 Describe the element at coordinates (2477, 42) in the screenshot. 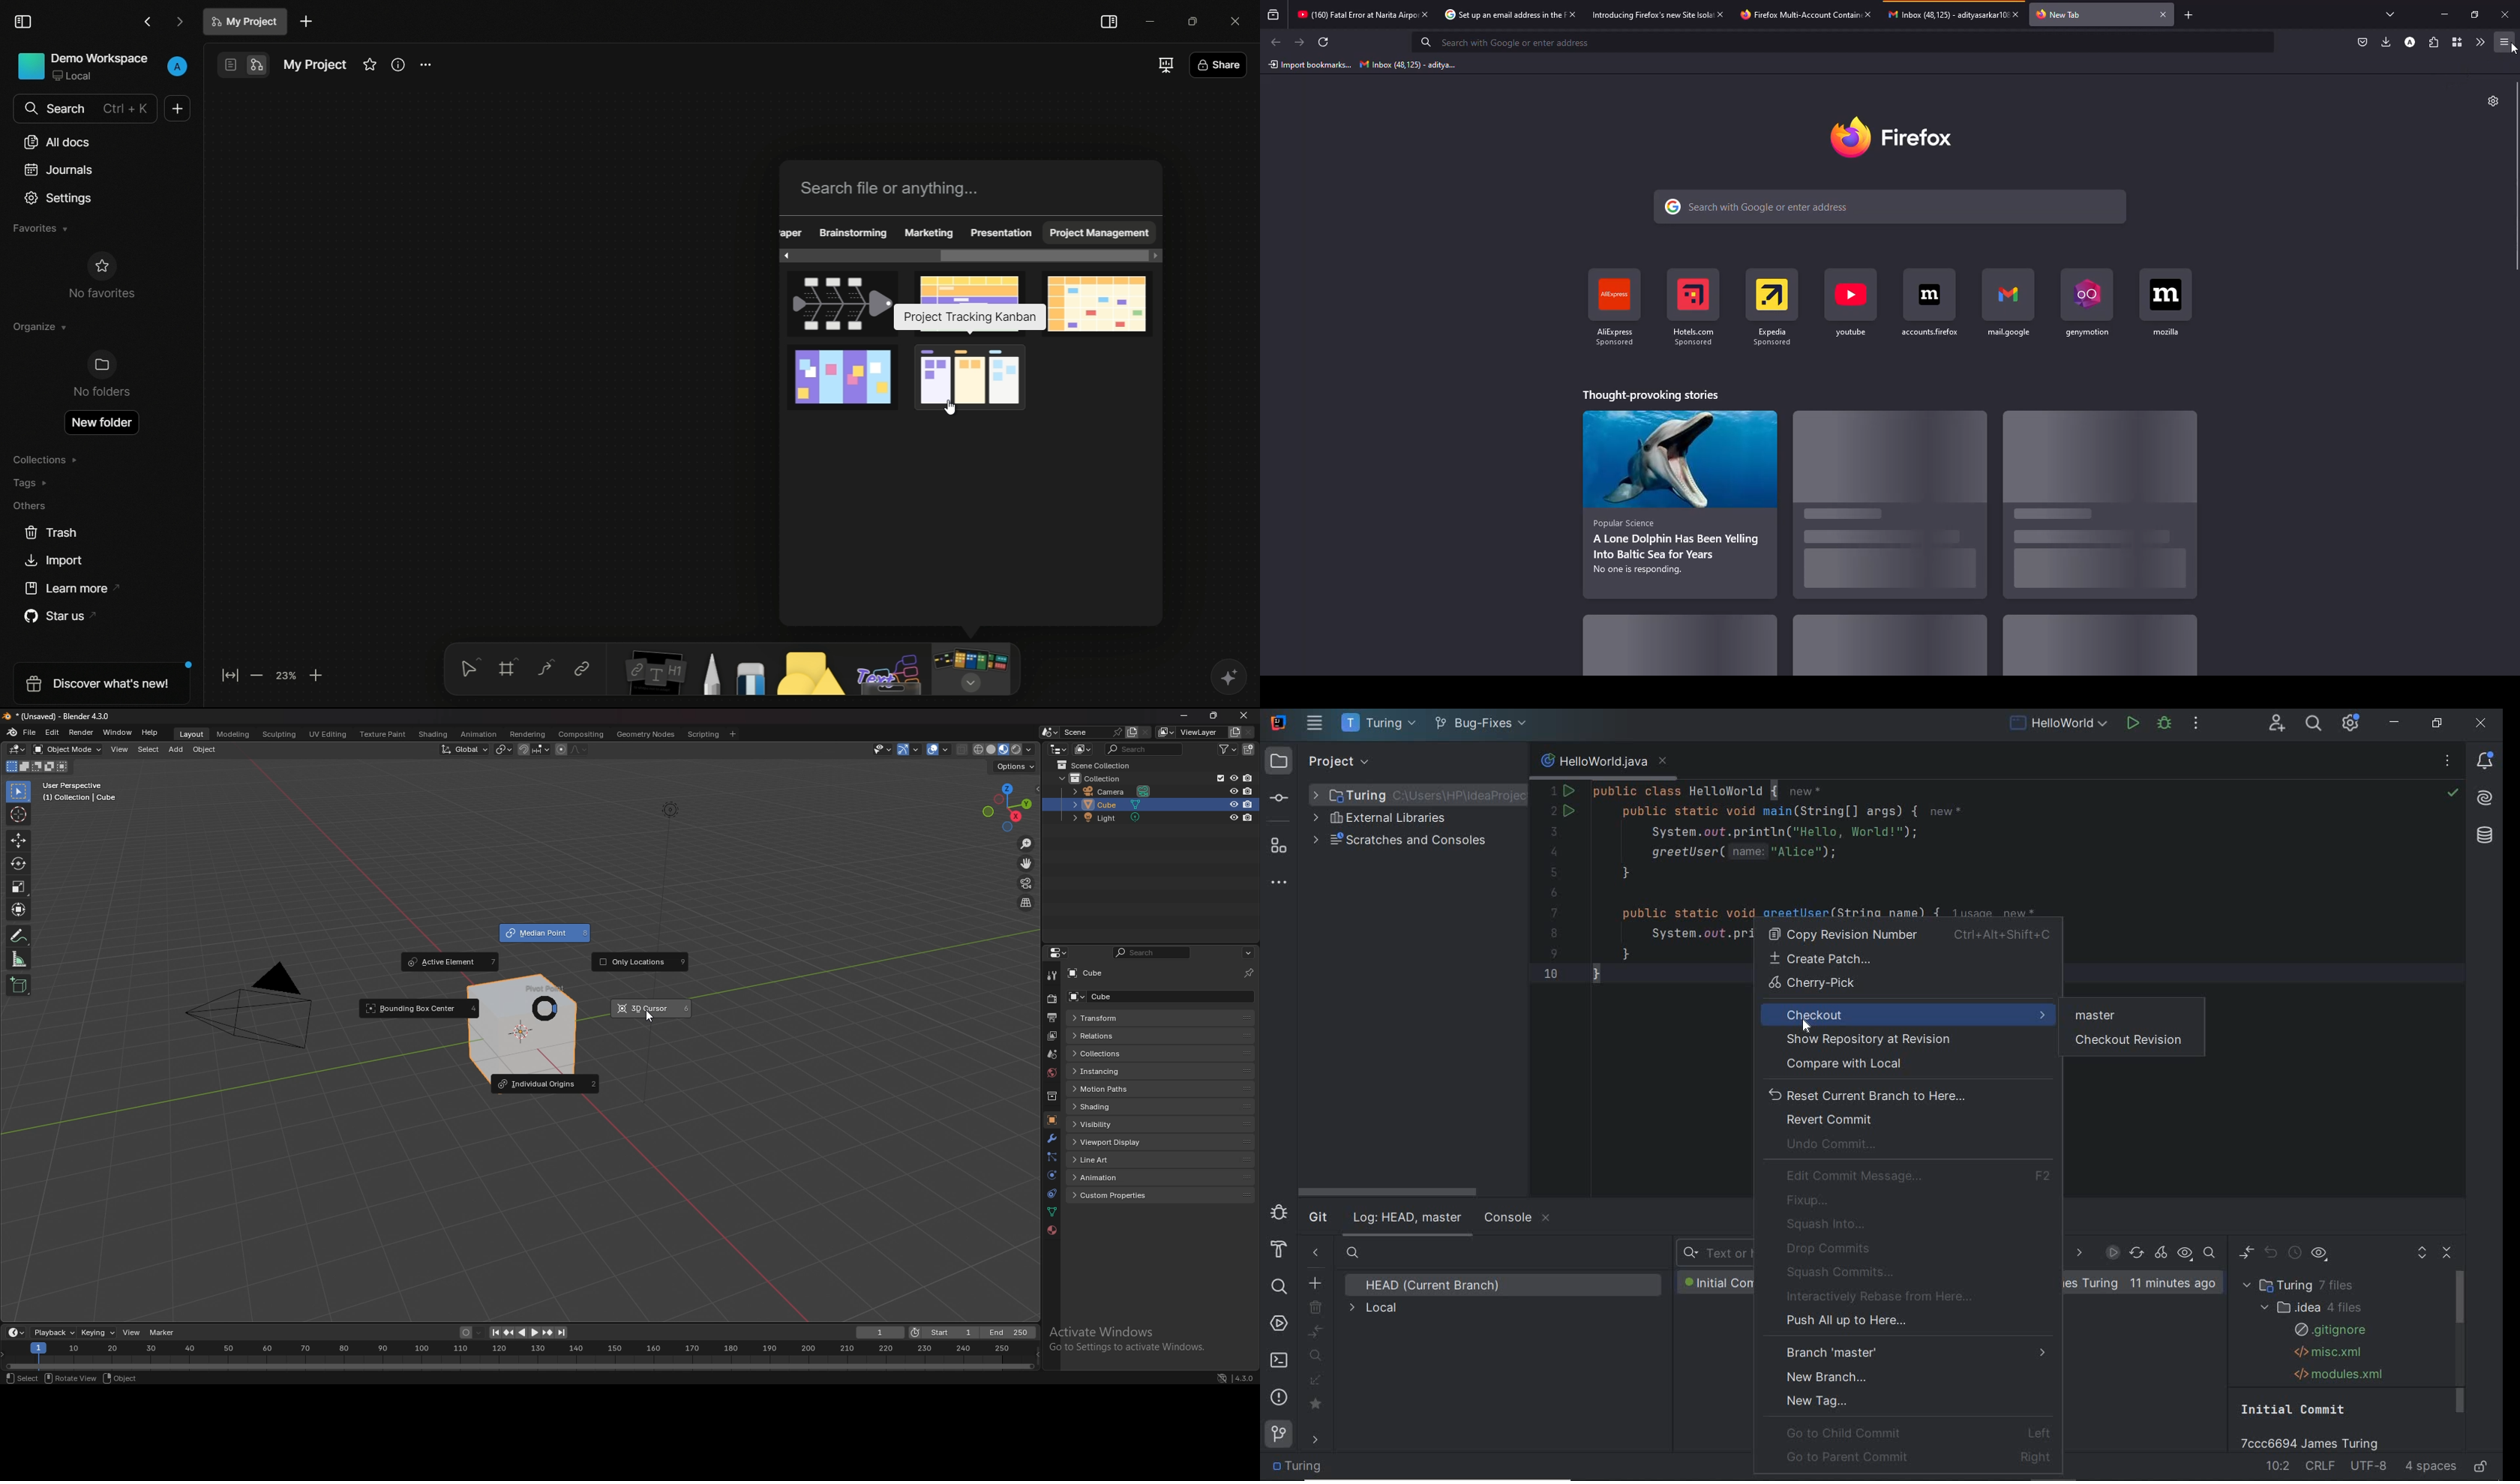

I see `more tools` at that location.